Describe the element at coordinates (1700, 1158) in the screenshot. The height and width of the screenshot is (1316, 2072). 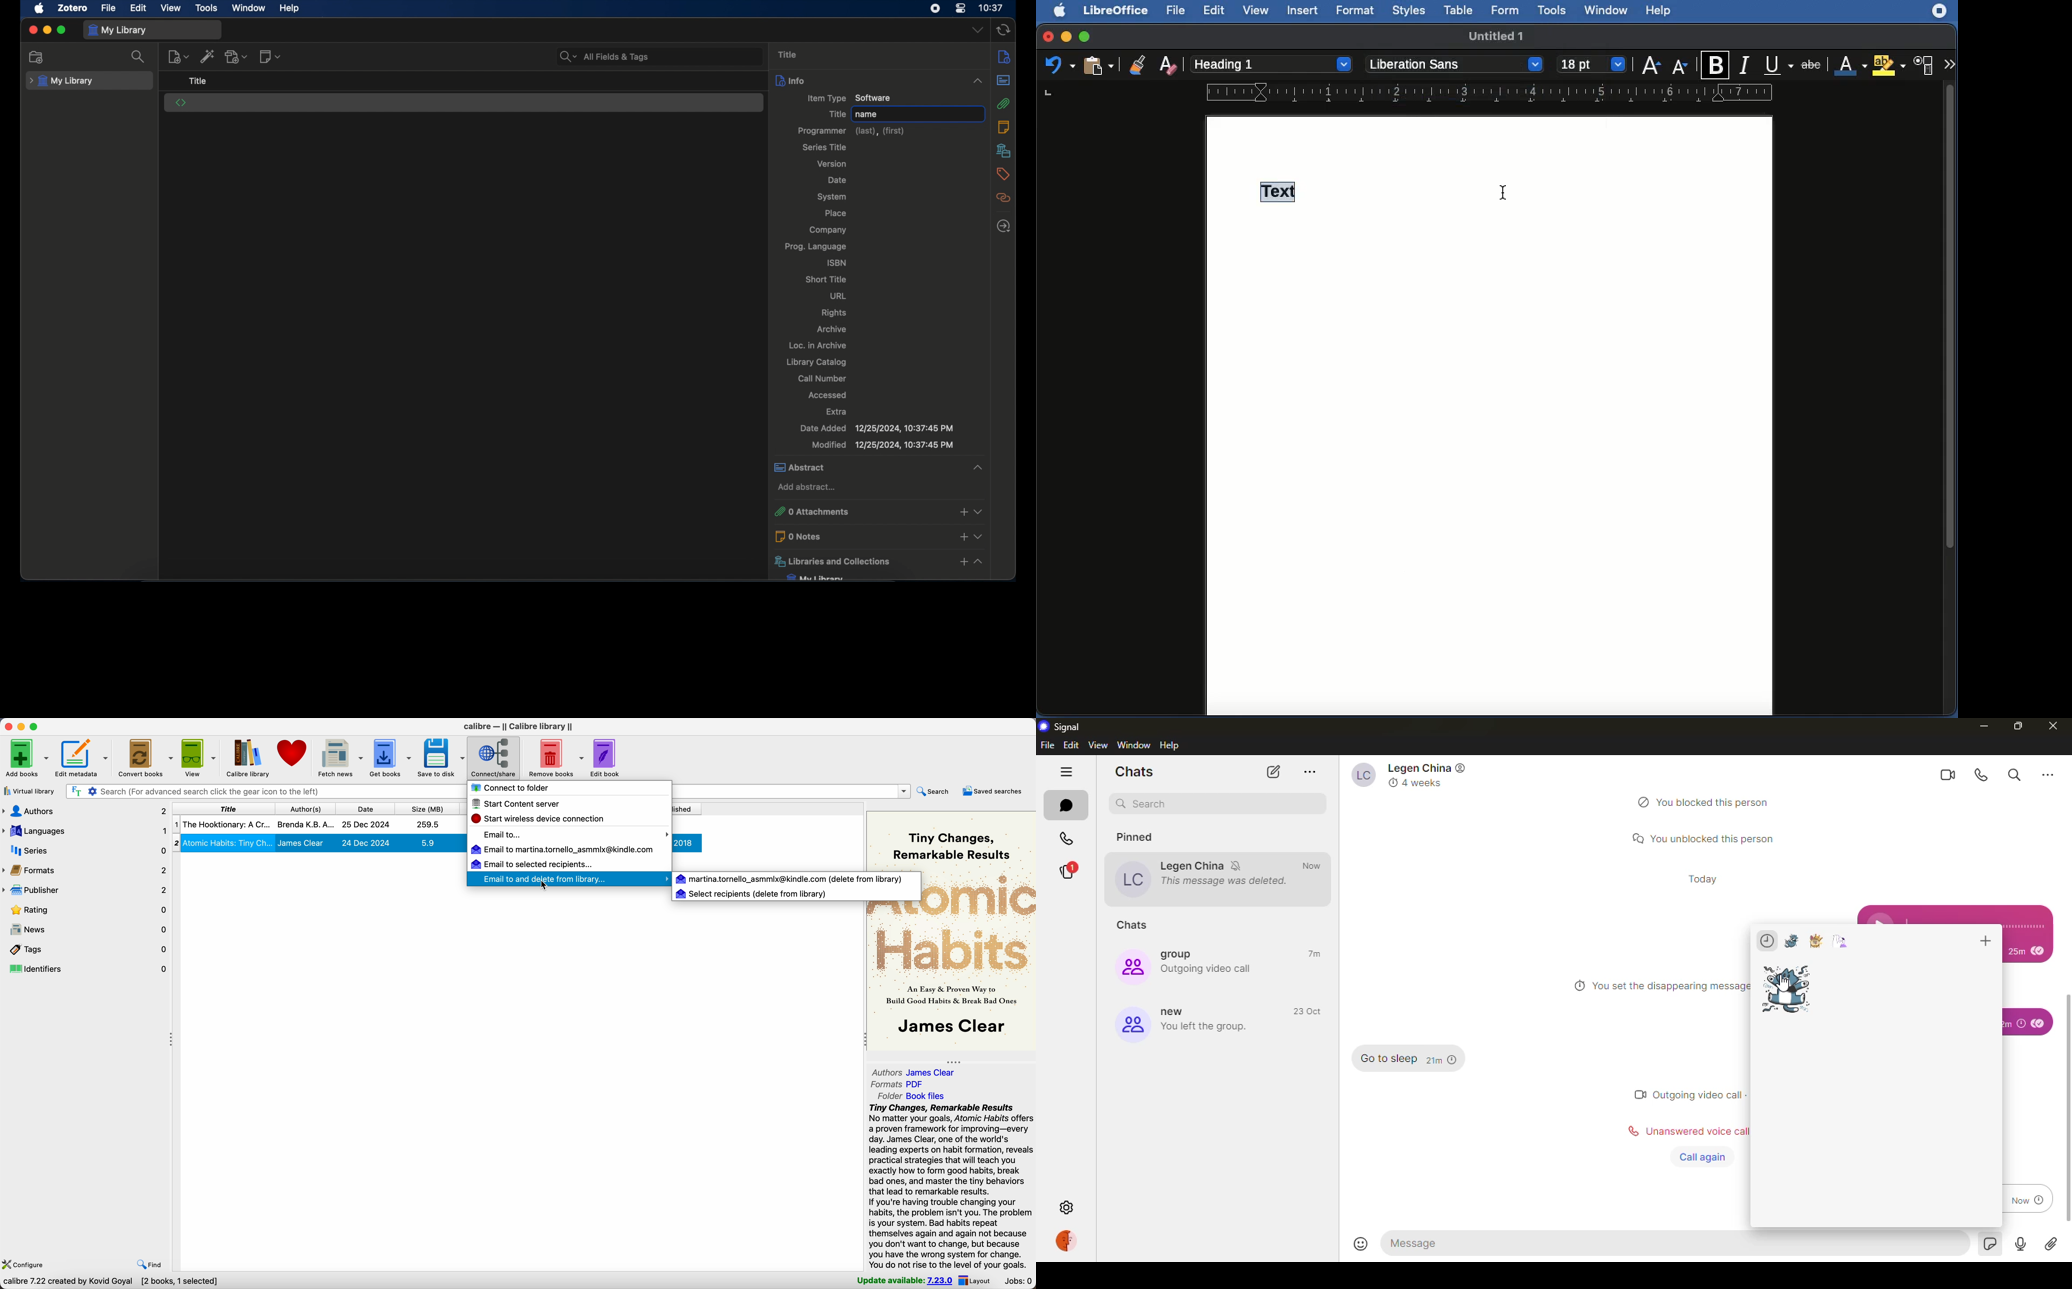
I see `call again` at that location.